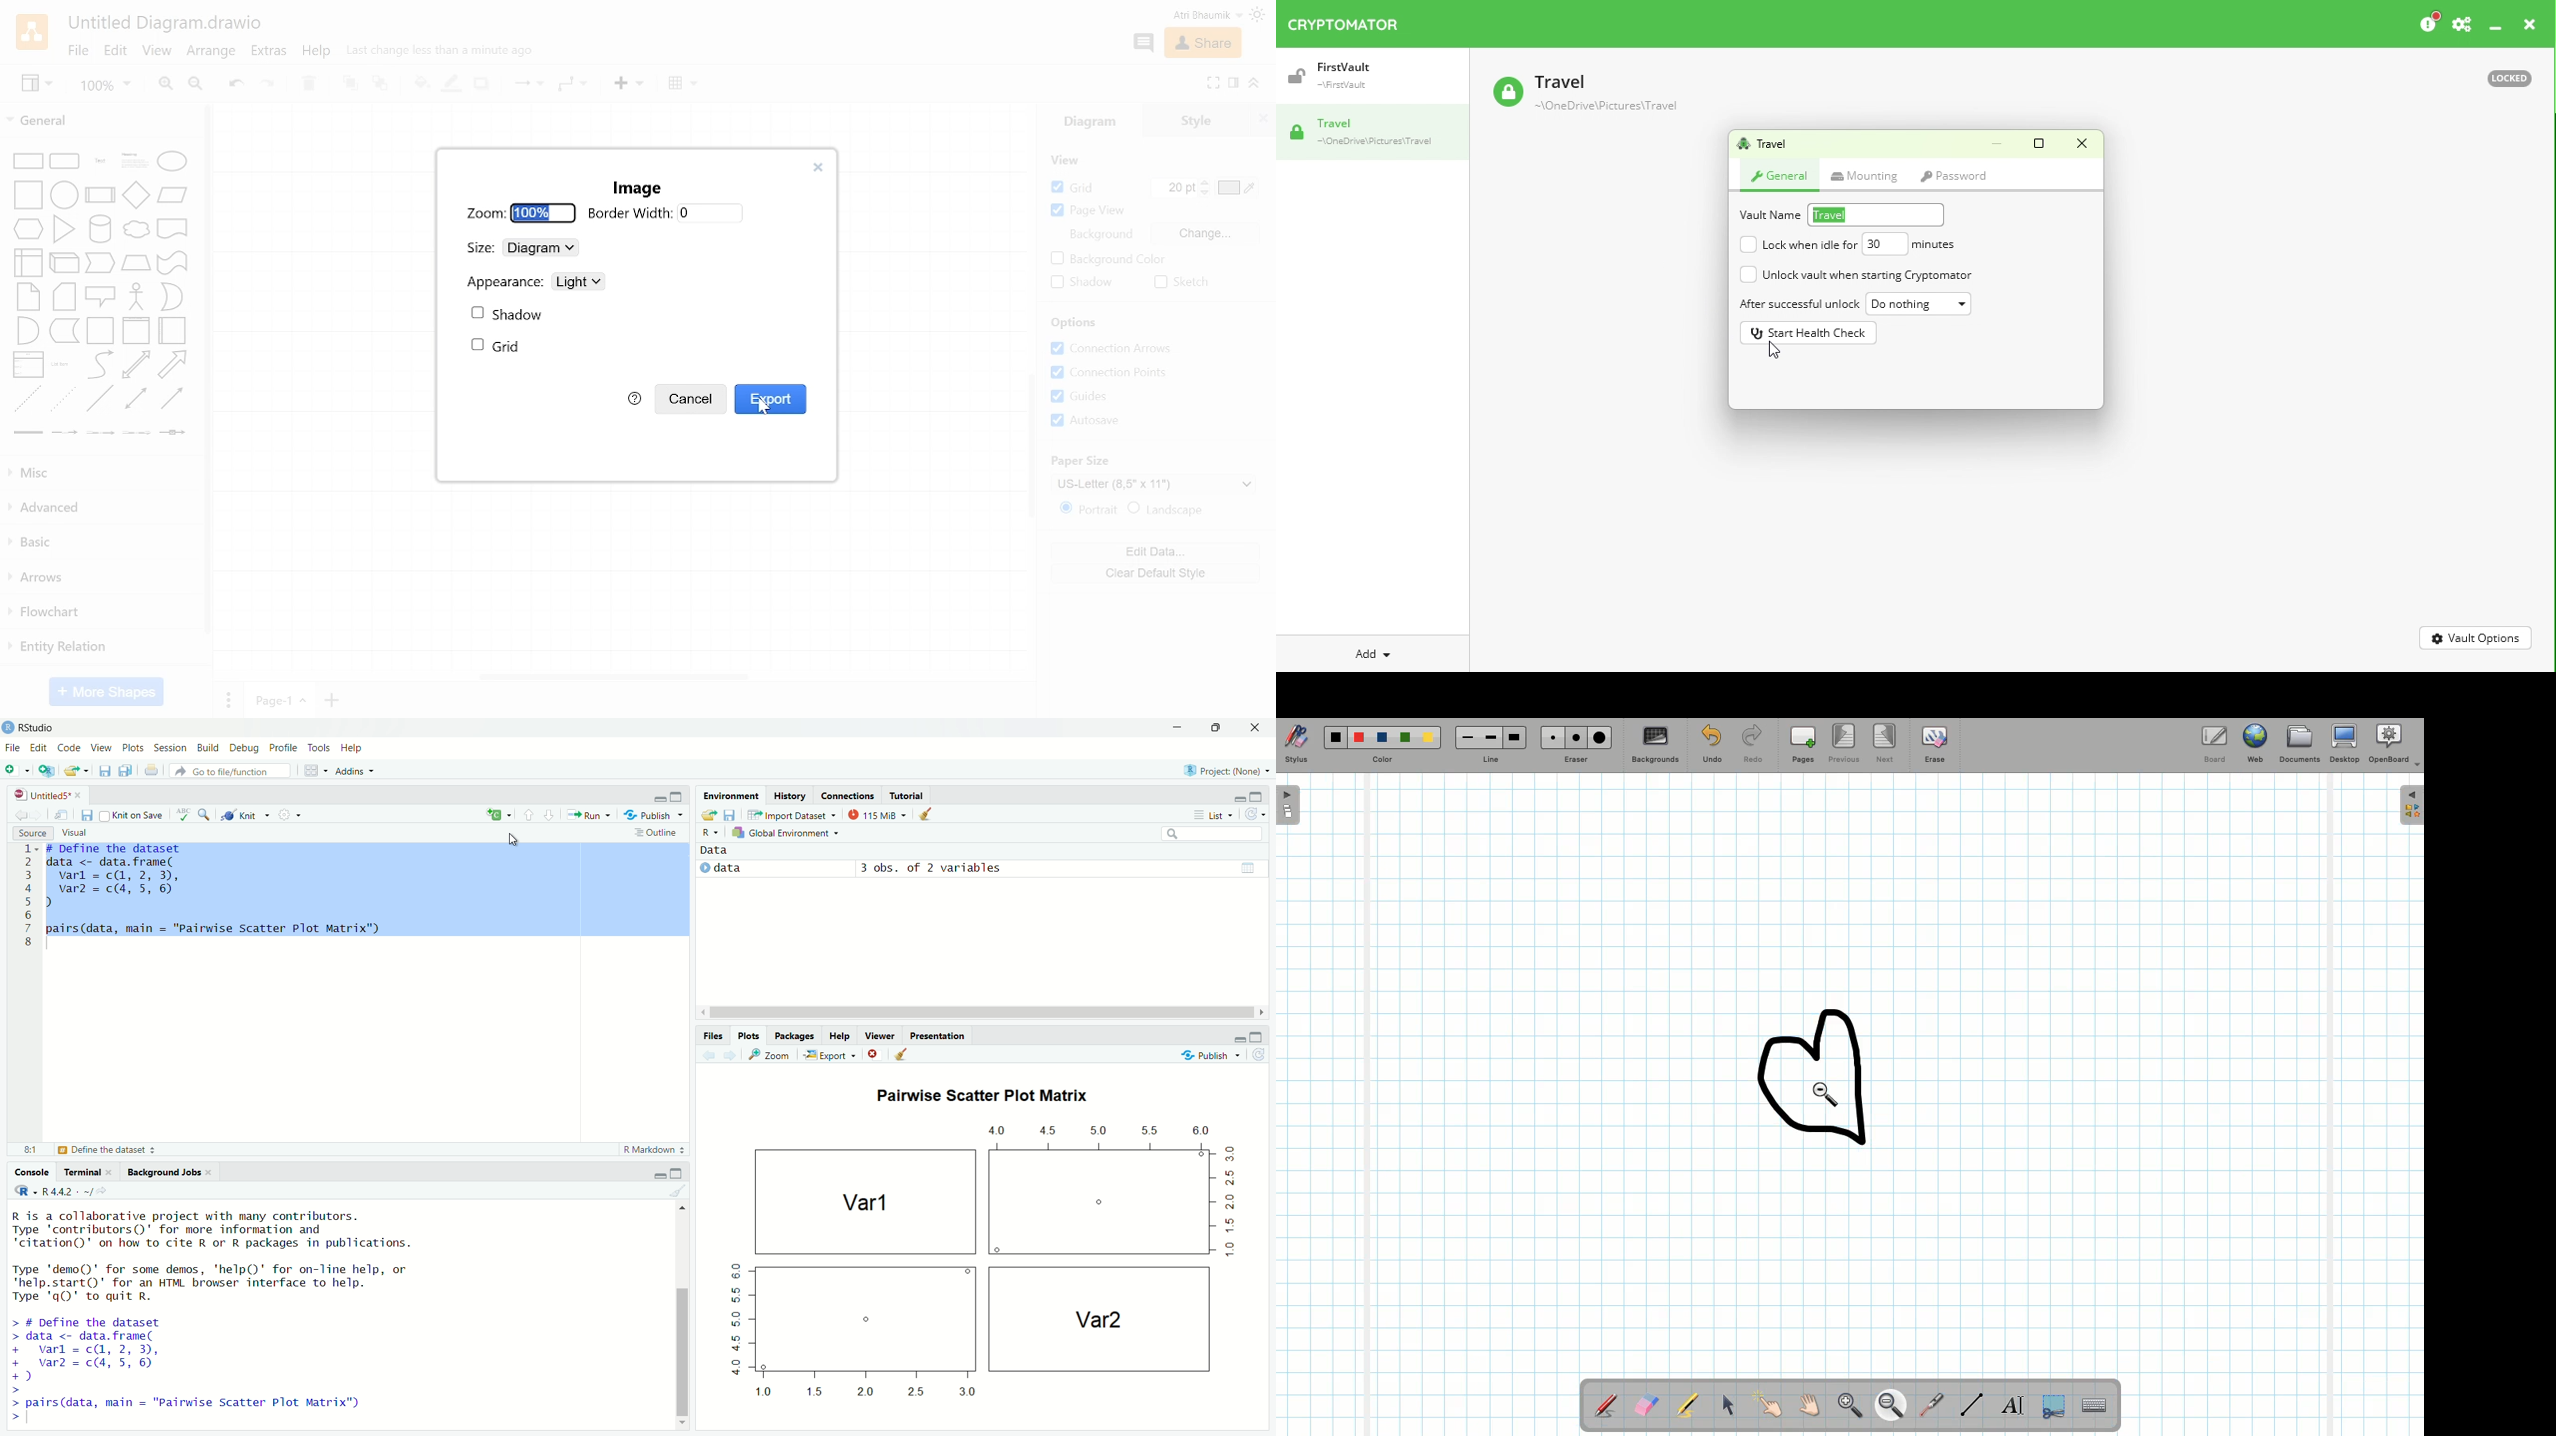 This screenshot has height=1456, width=2576. What do you see at coordinates (1751, 745) in the screenshot?
I see `Redo` at bounding box center [1751, 745].